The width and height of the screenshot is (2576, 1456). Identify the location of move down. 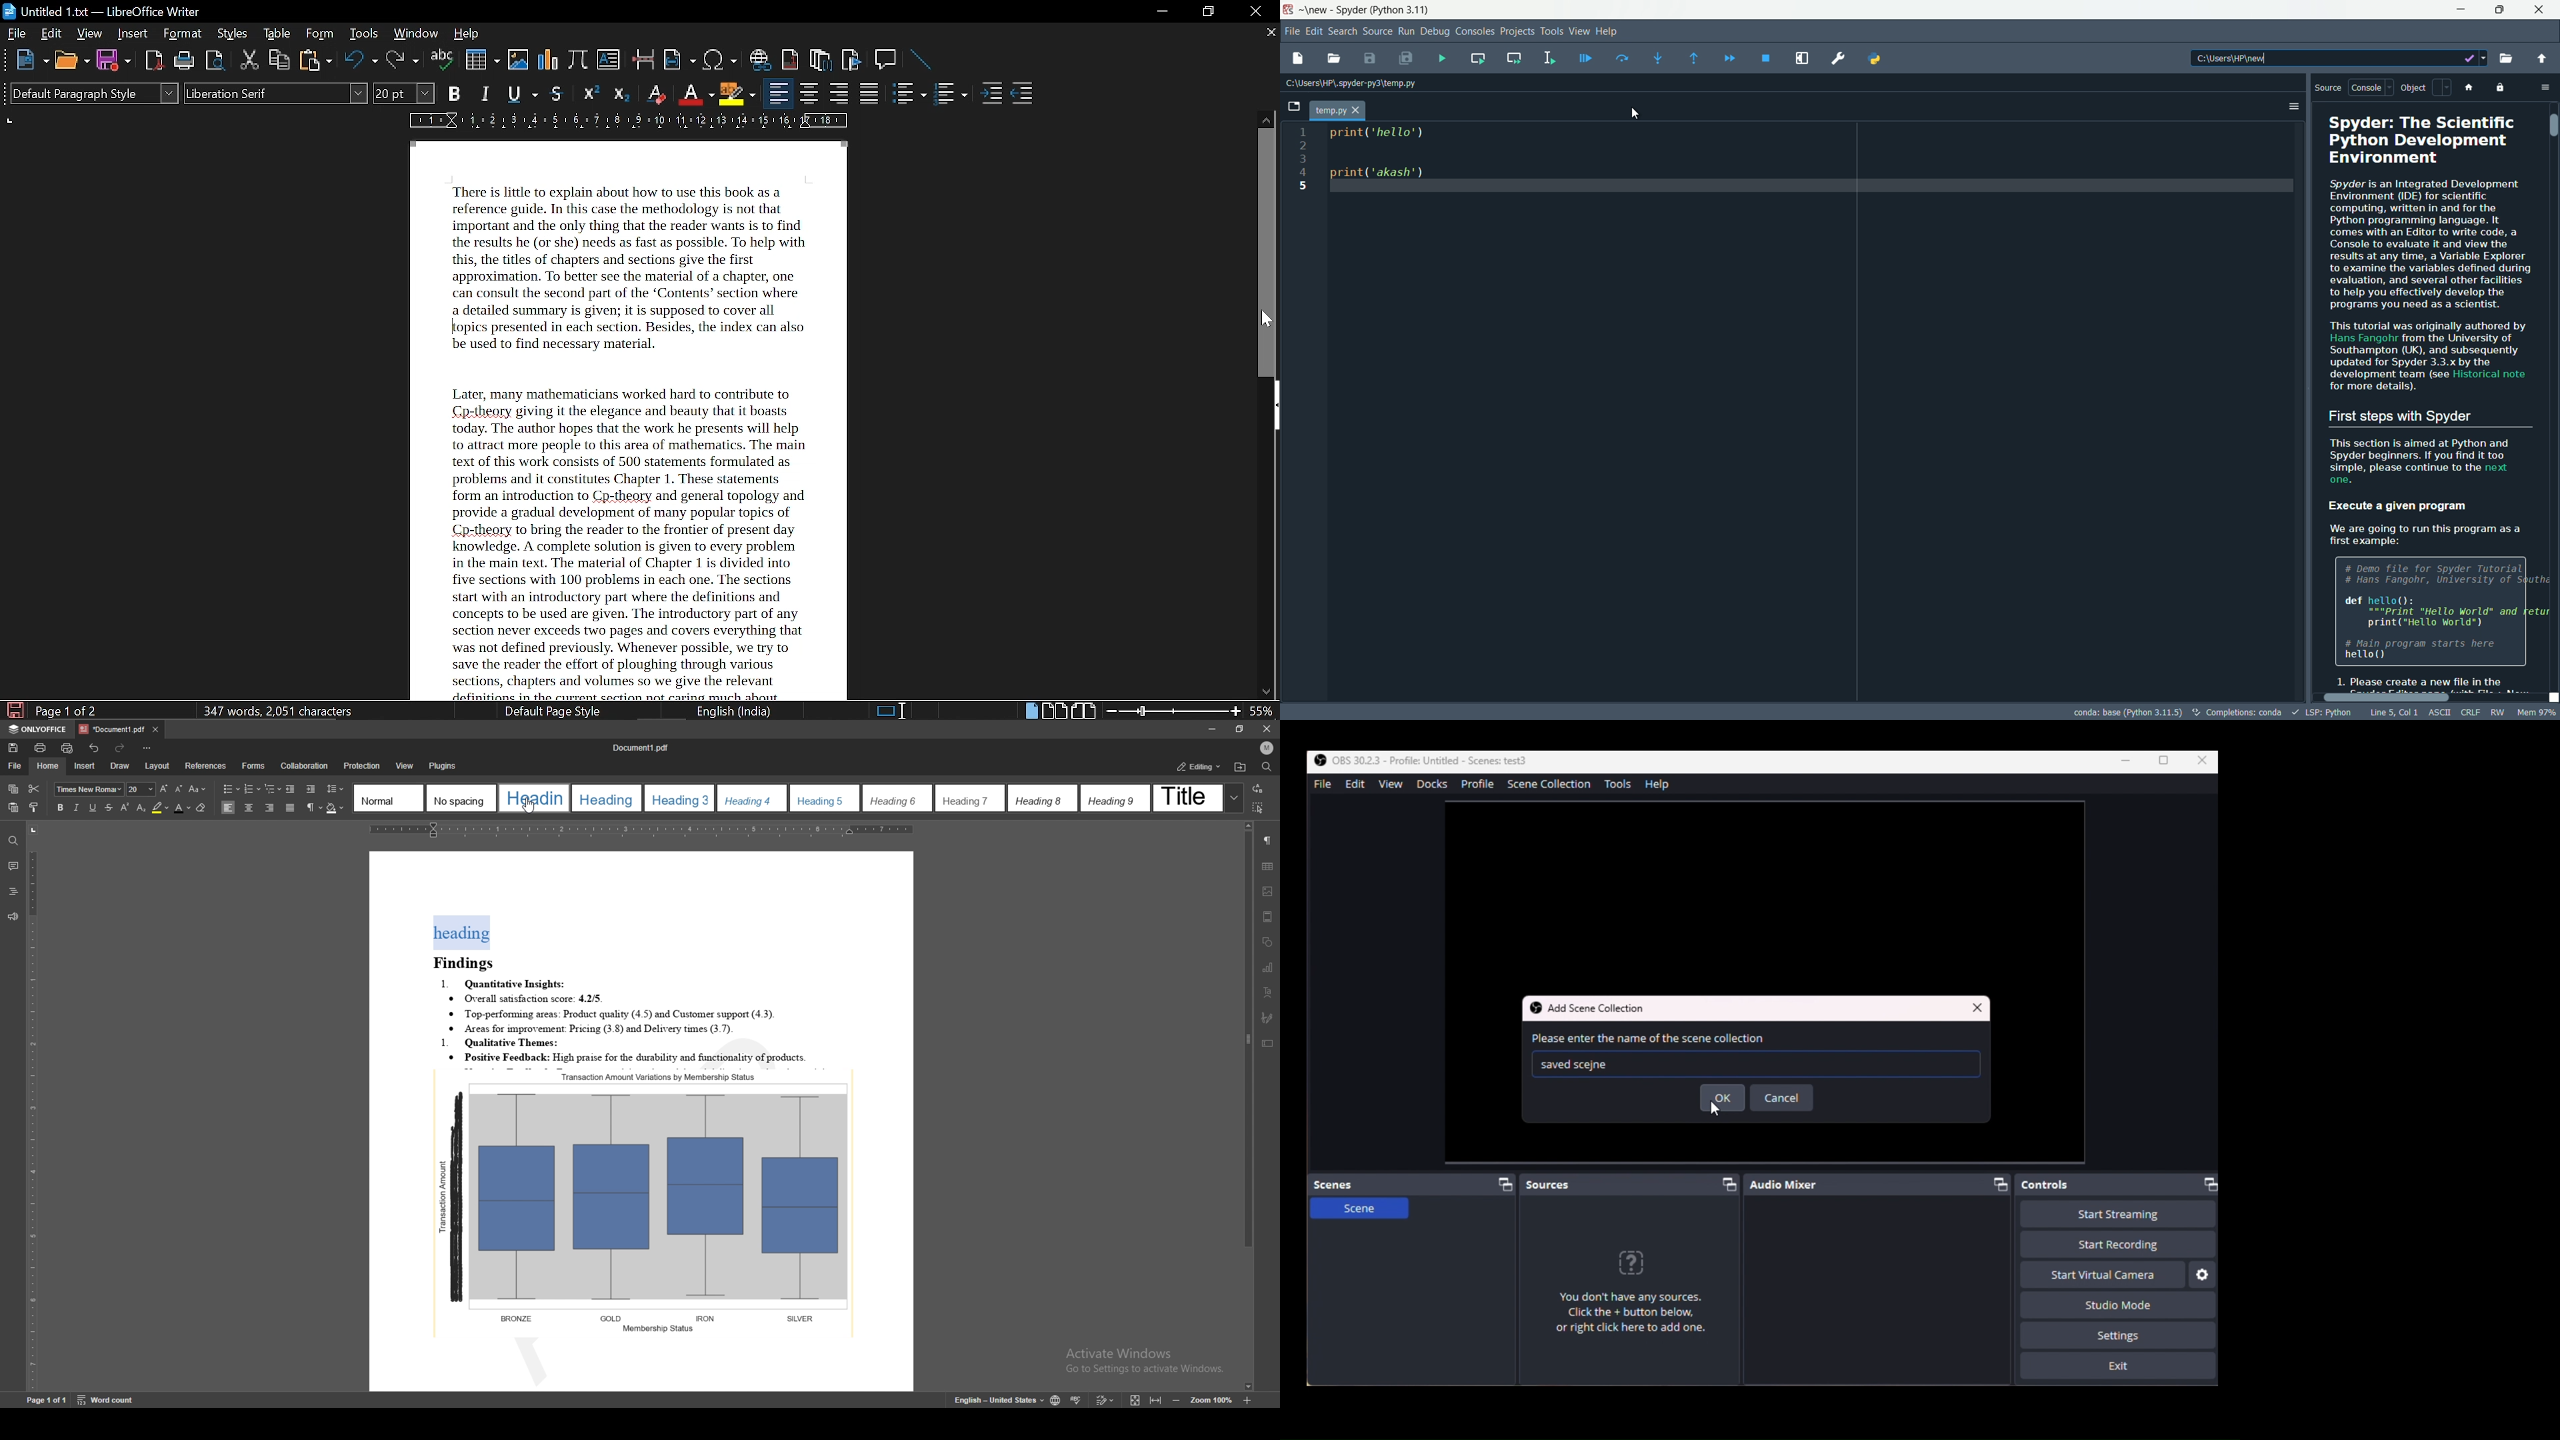
(1267, 693).